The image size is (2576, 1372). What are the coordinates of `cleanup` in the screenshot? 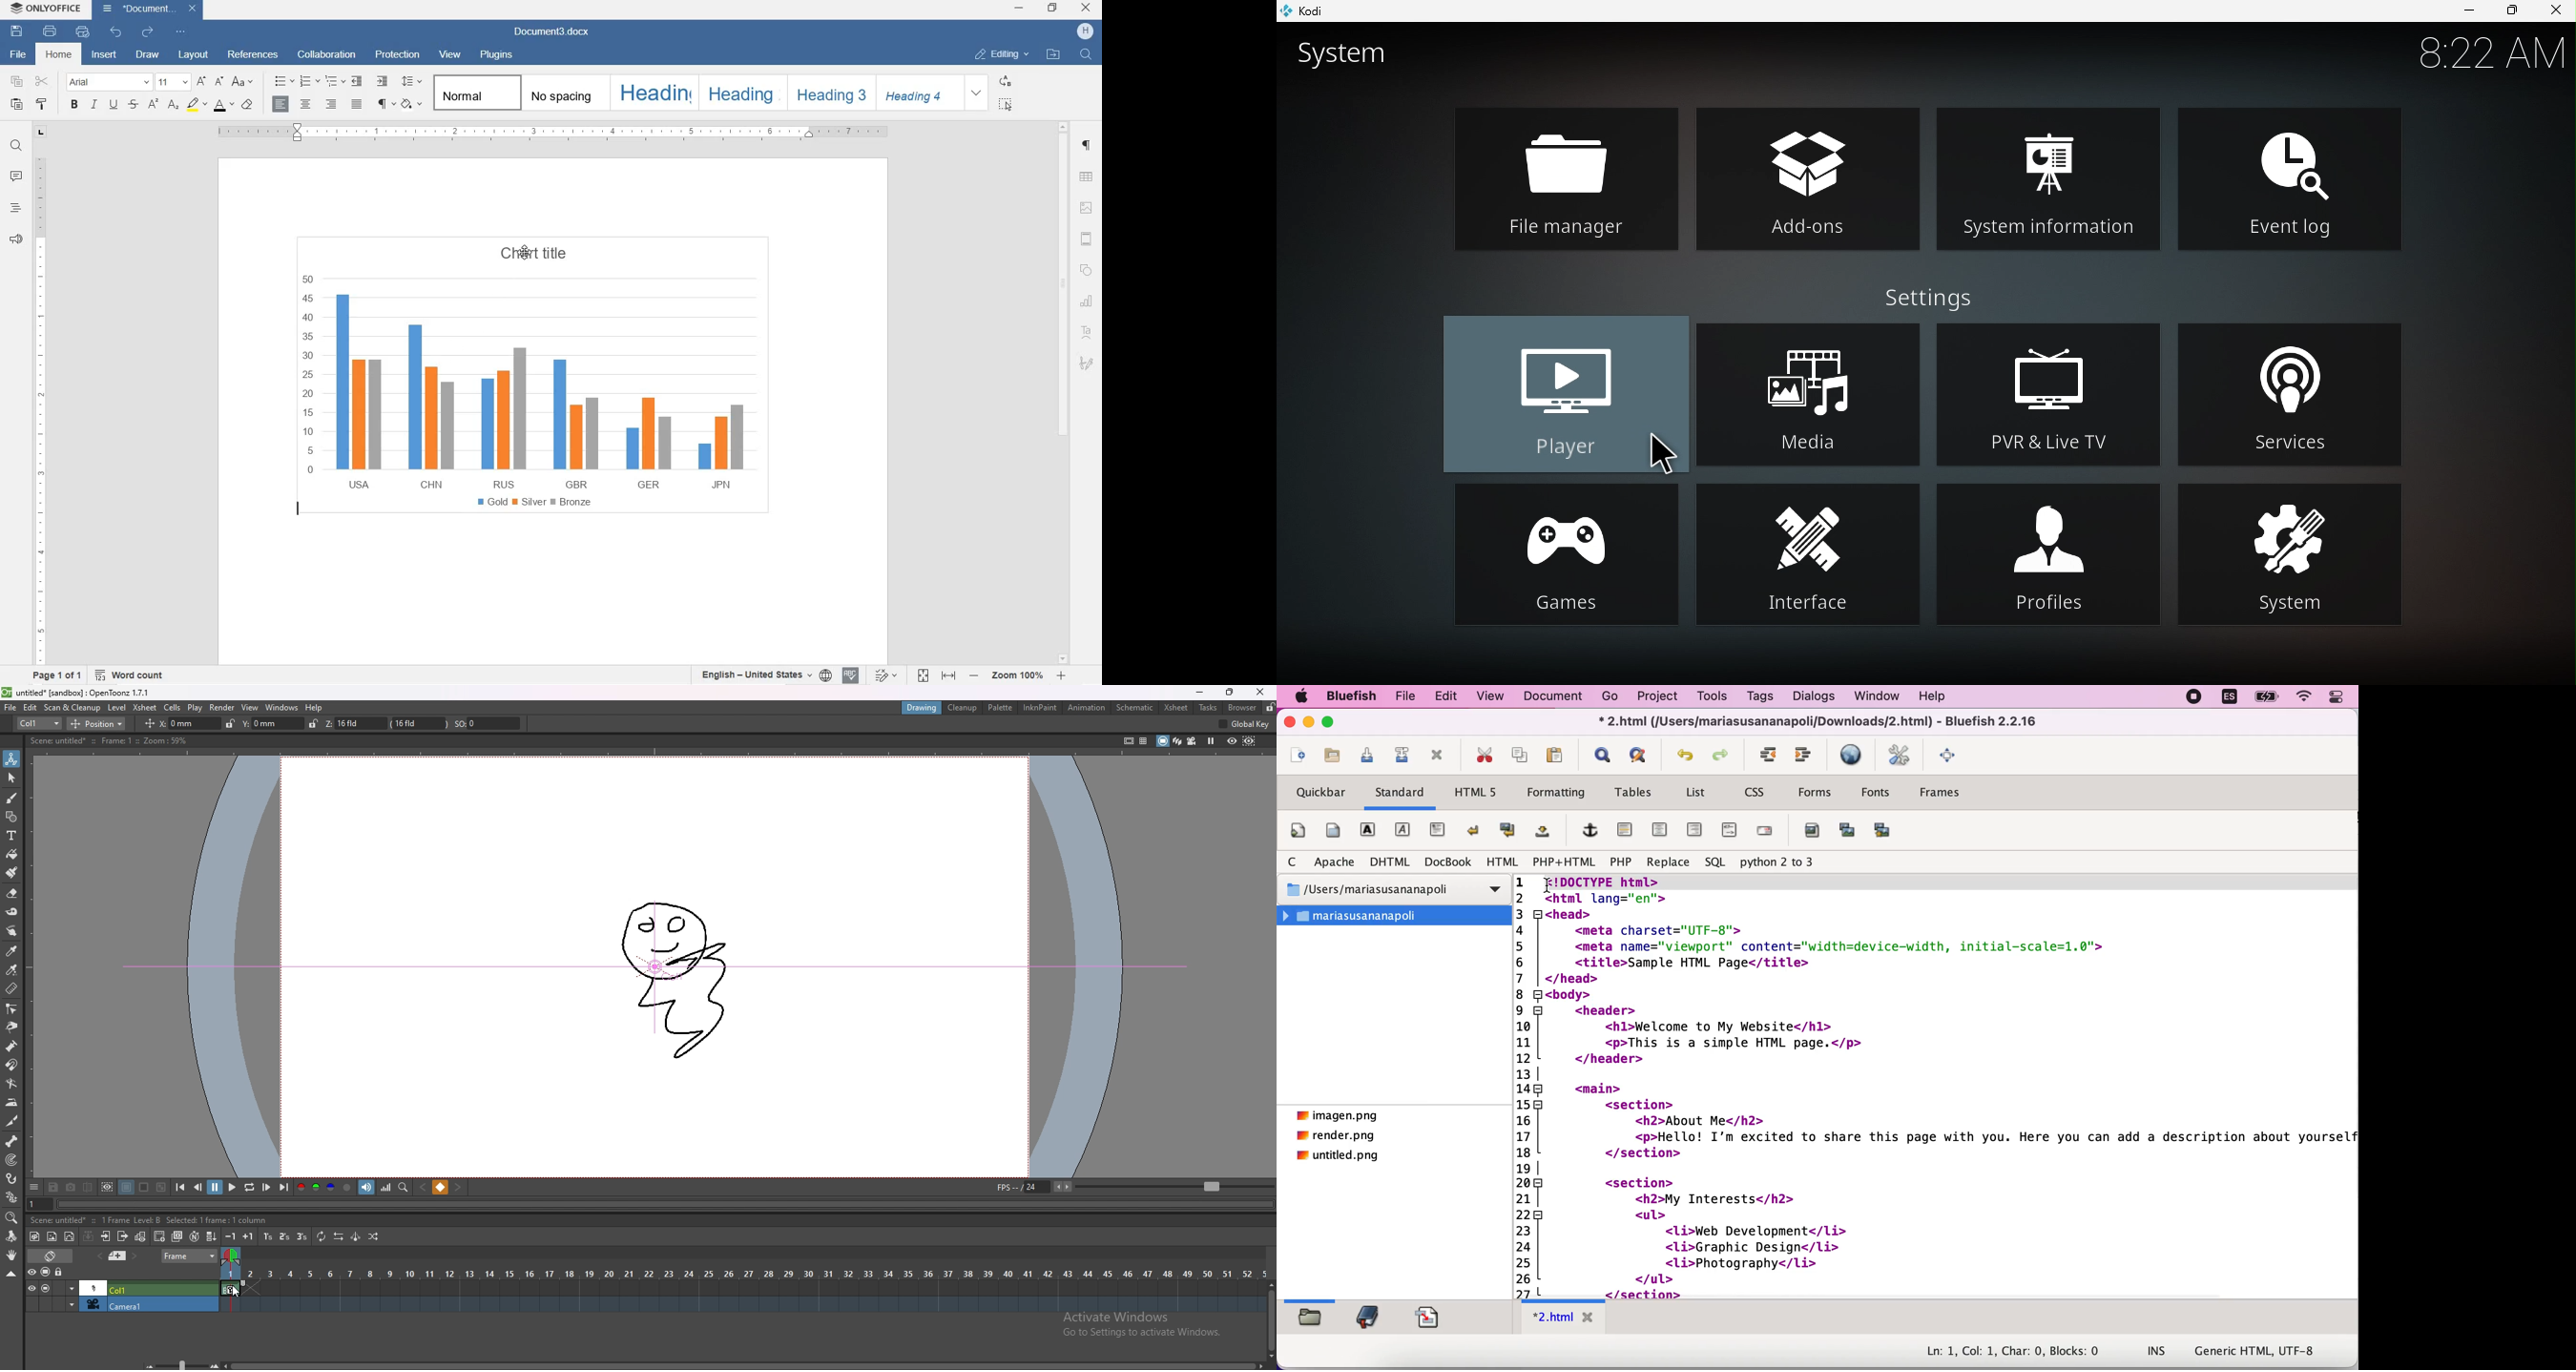 It's located at (963, 708).